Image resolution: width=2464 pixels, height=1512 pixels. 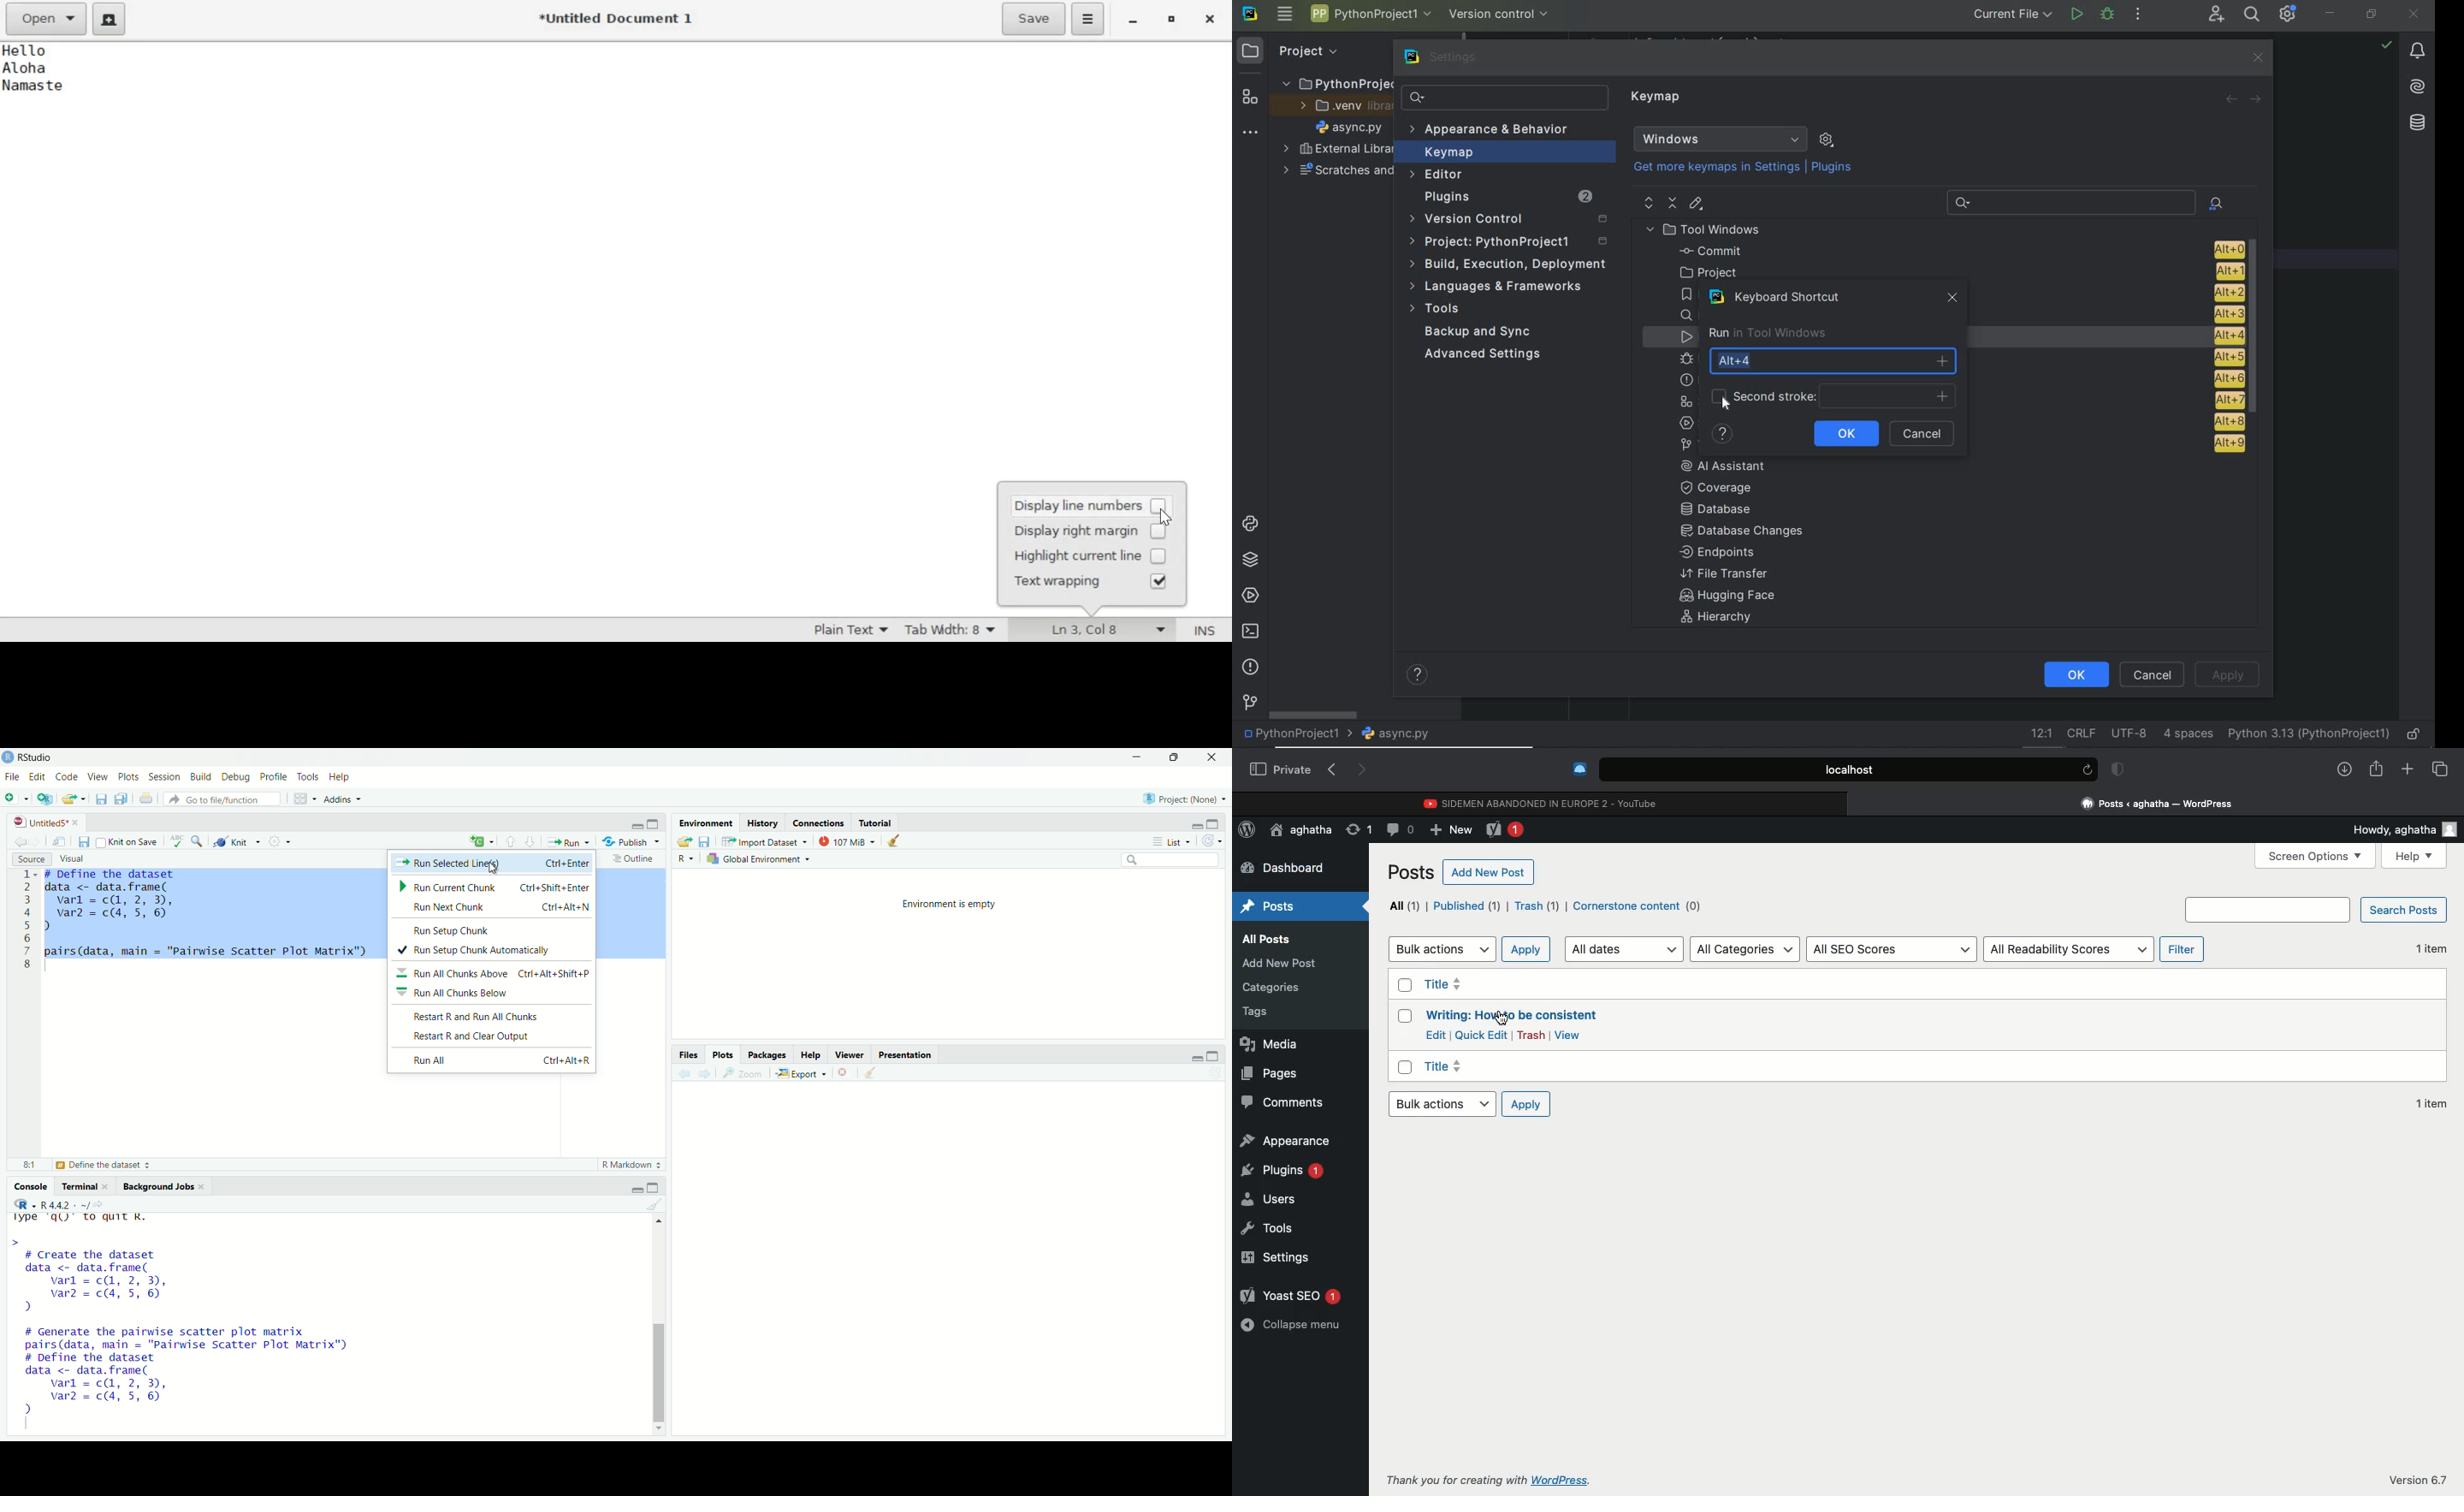 What do you see at coordinates (1284, 964) in the screenshot?
I see `add new post` at bounding box center [1284, 964].